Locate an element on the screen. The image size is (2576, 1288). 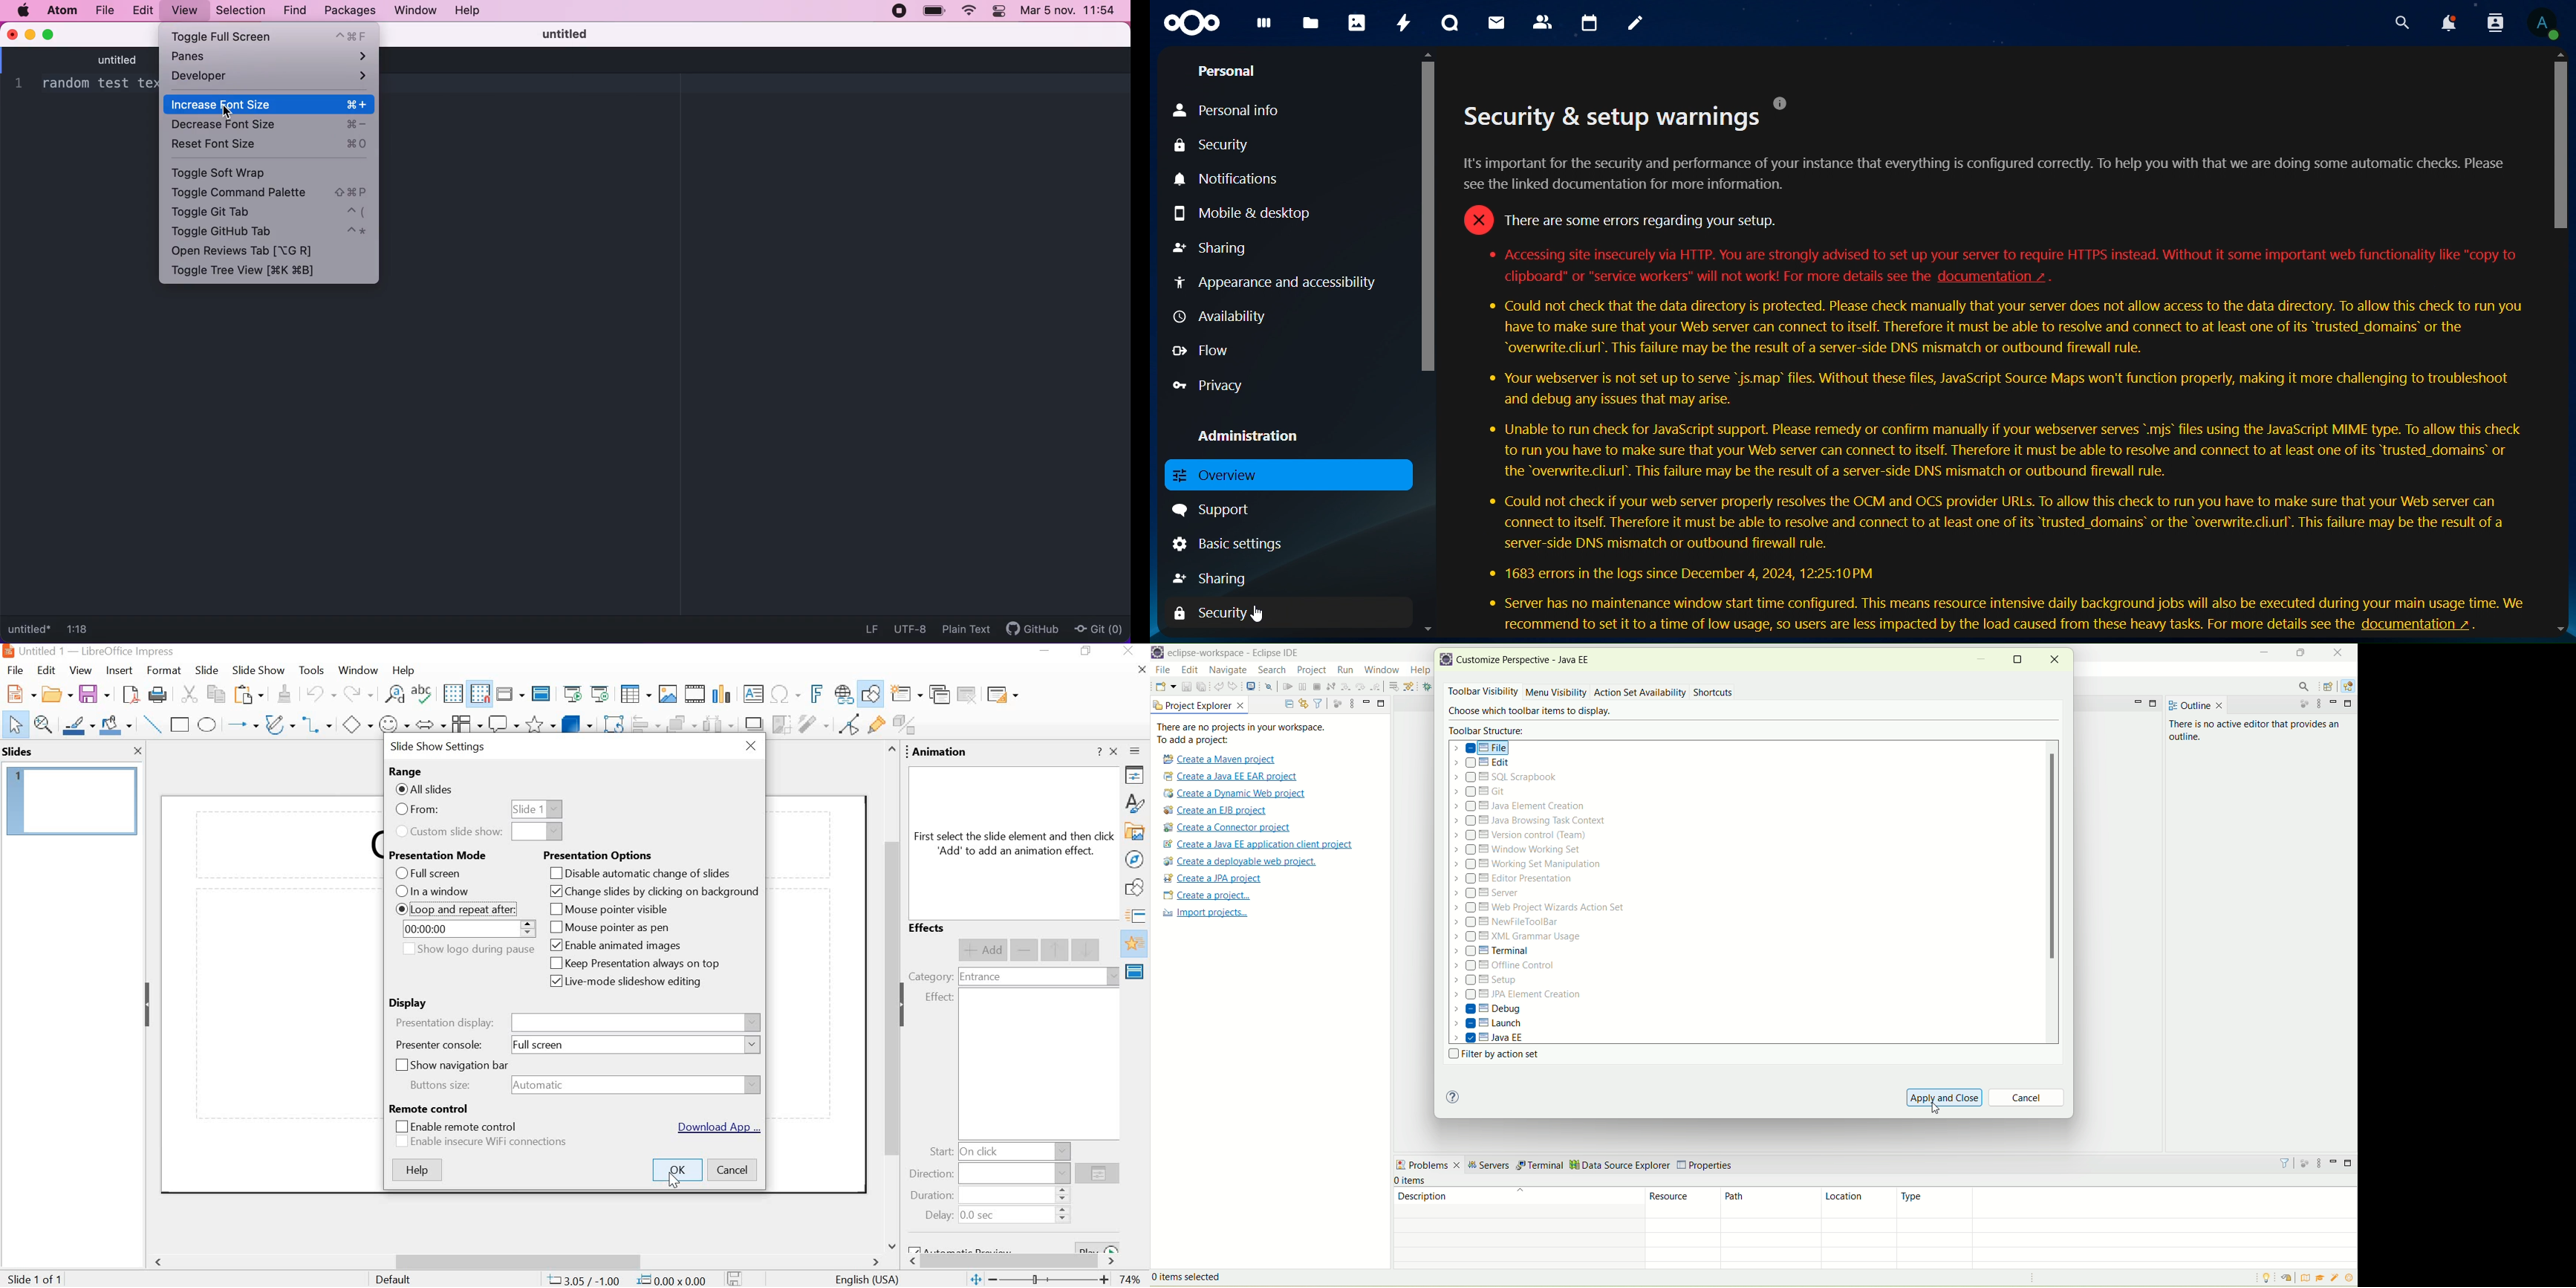
animation is located at coordinates (940, 753).